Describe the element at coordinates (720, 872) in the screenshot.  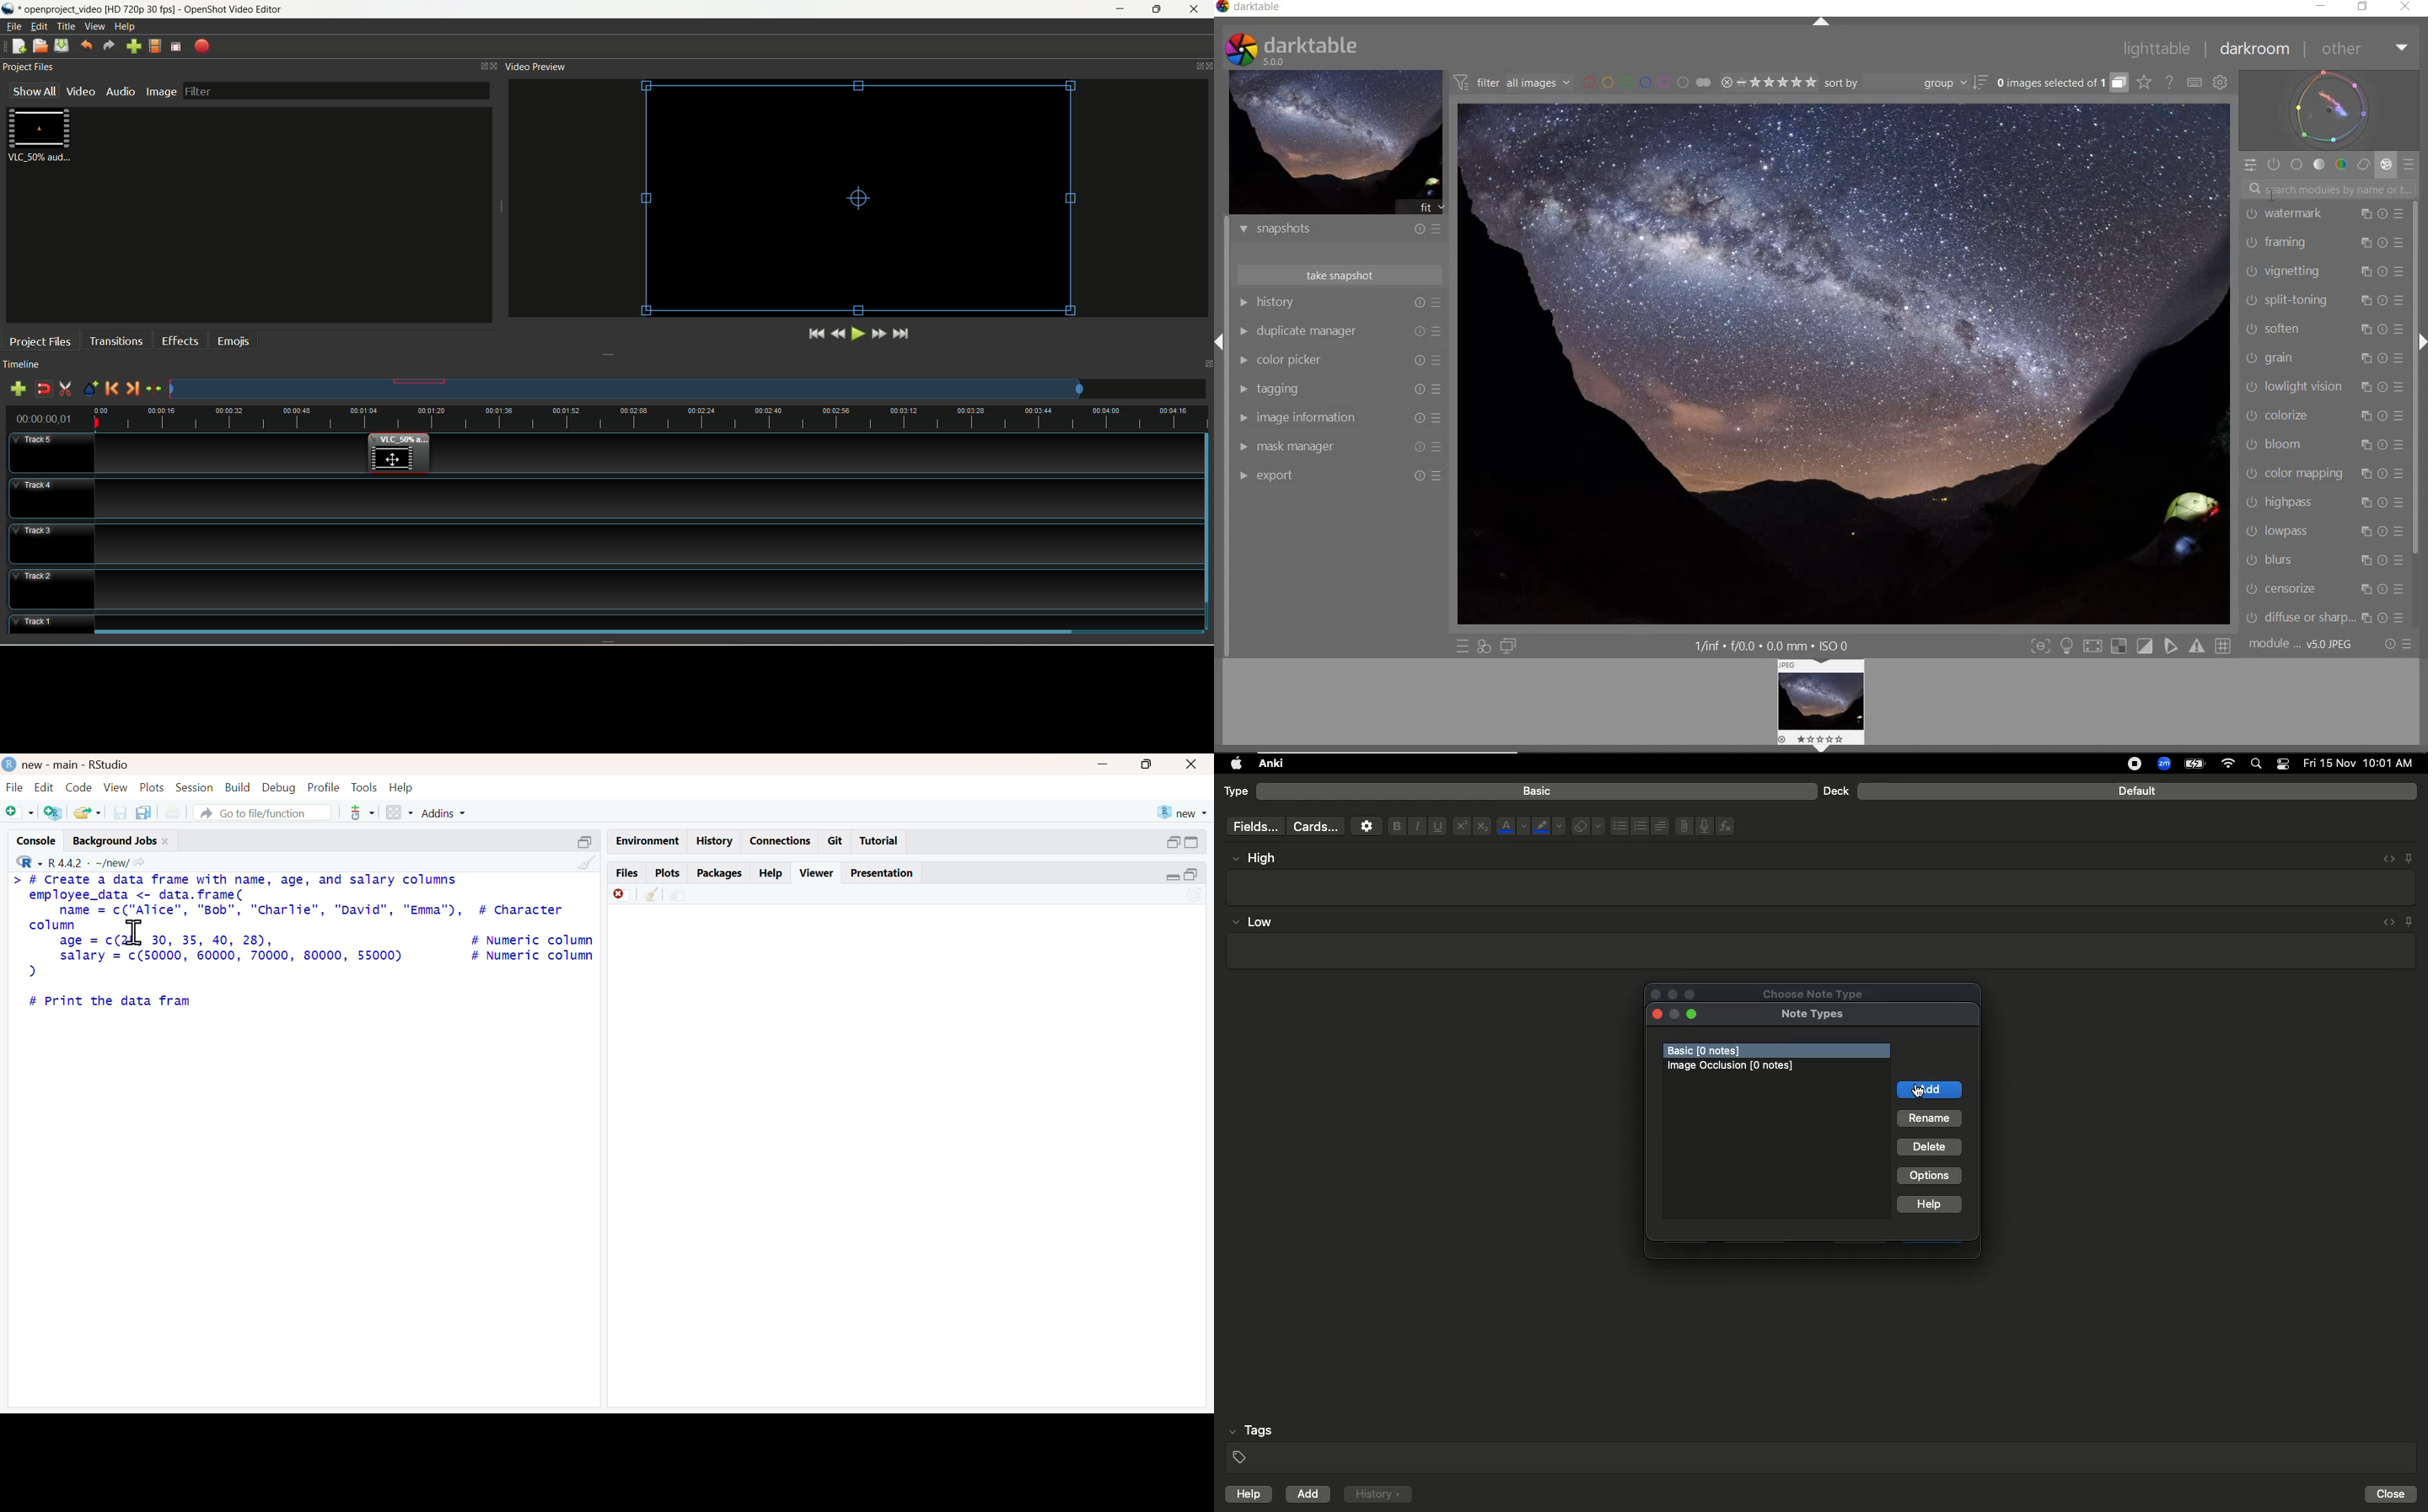
I see `Packages` at that location.